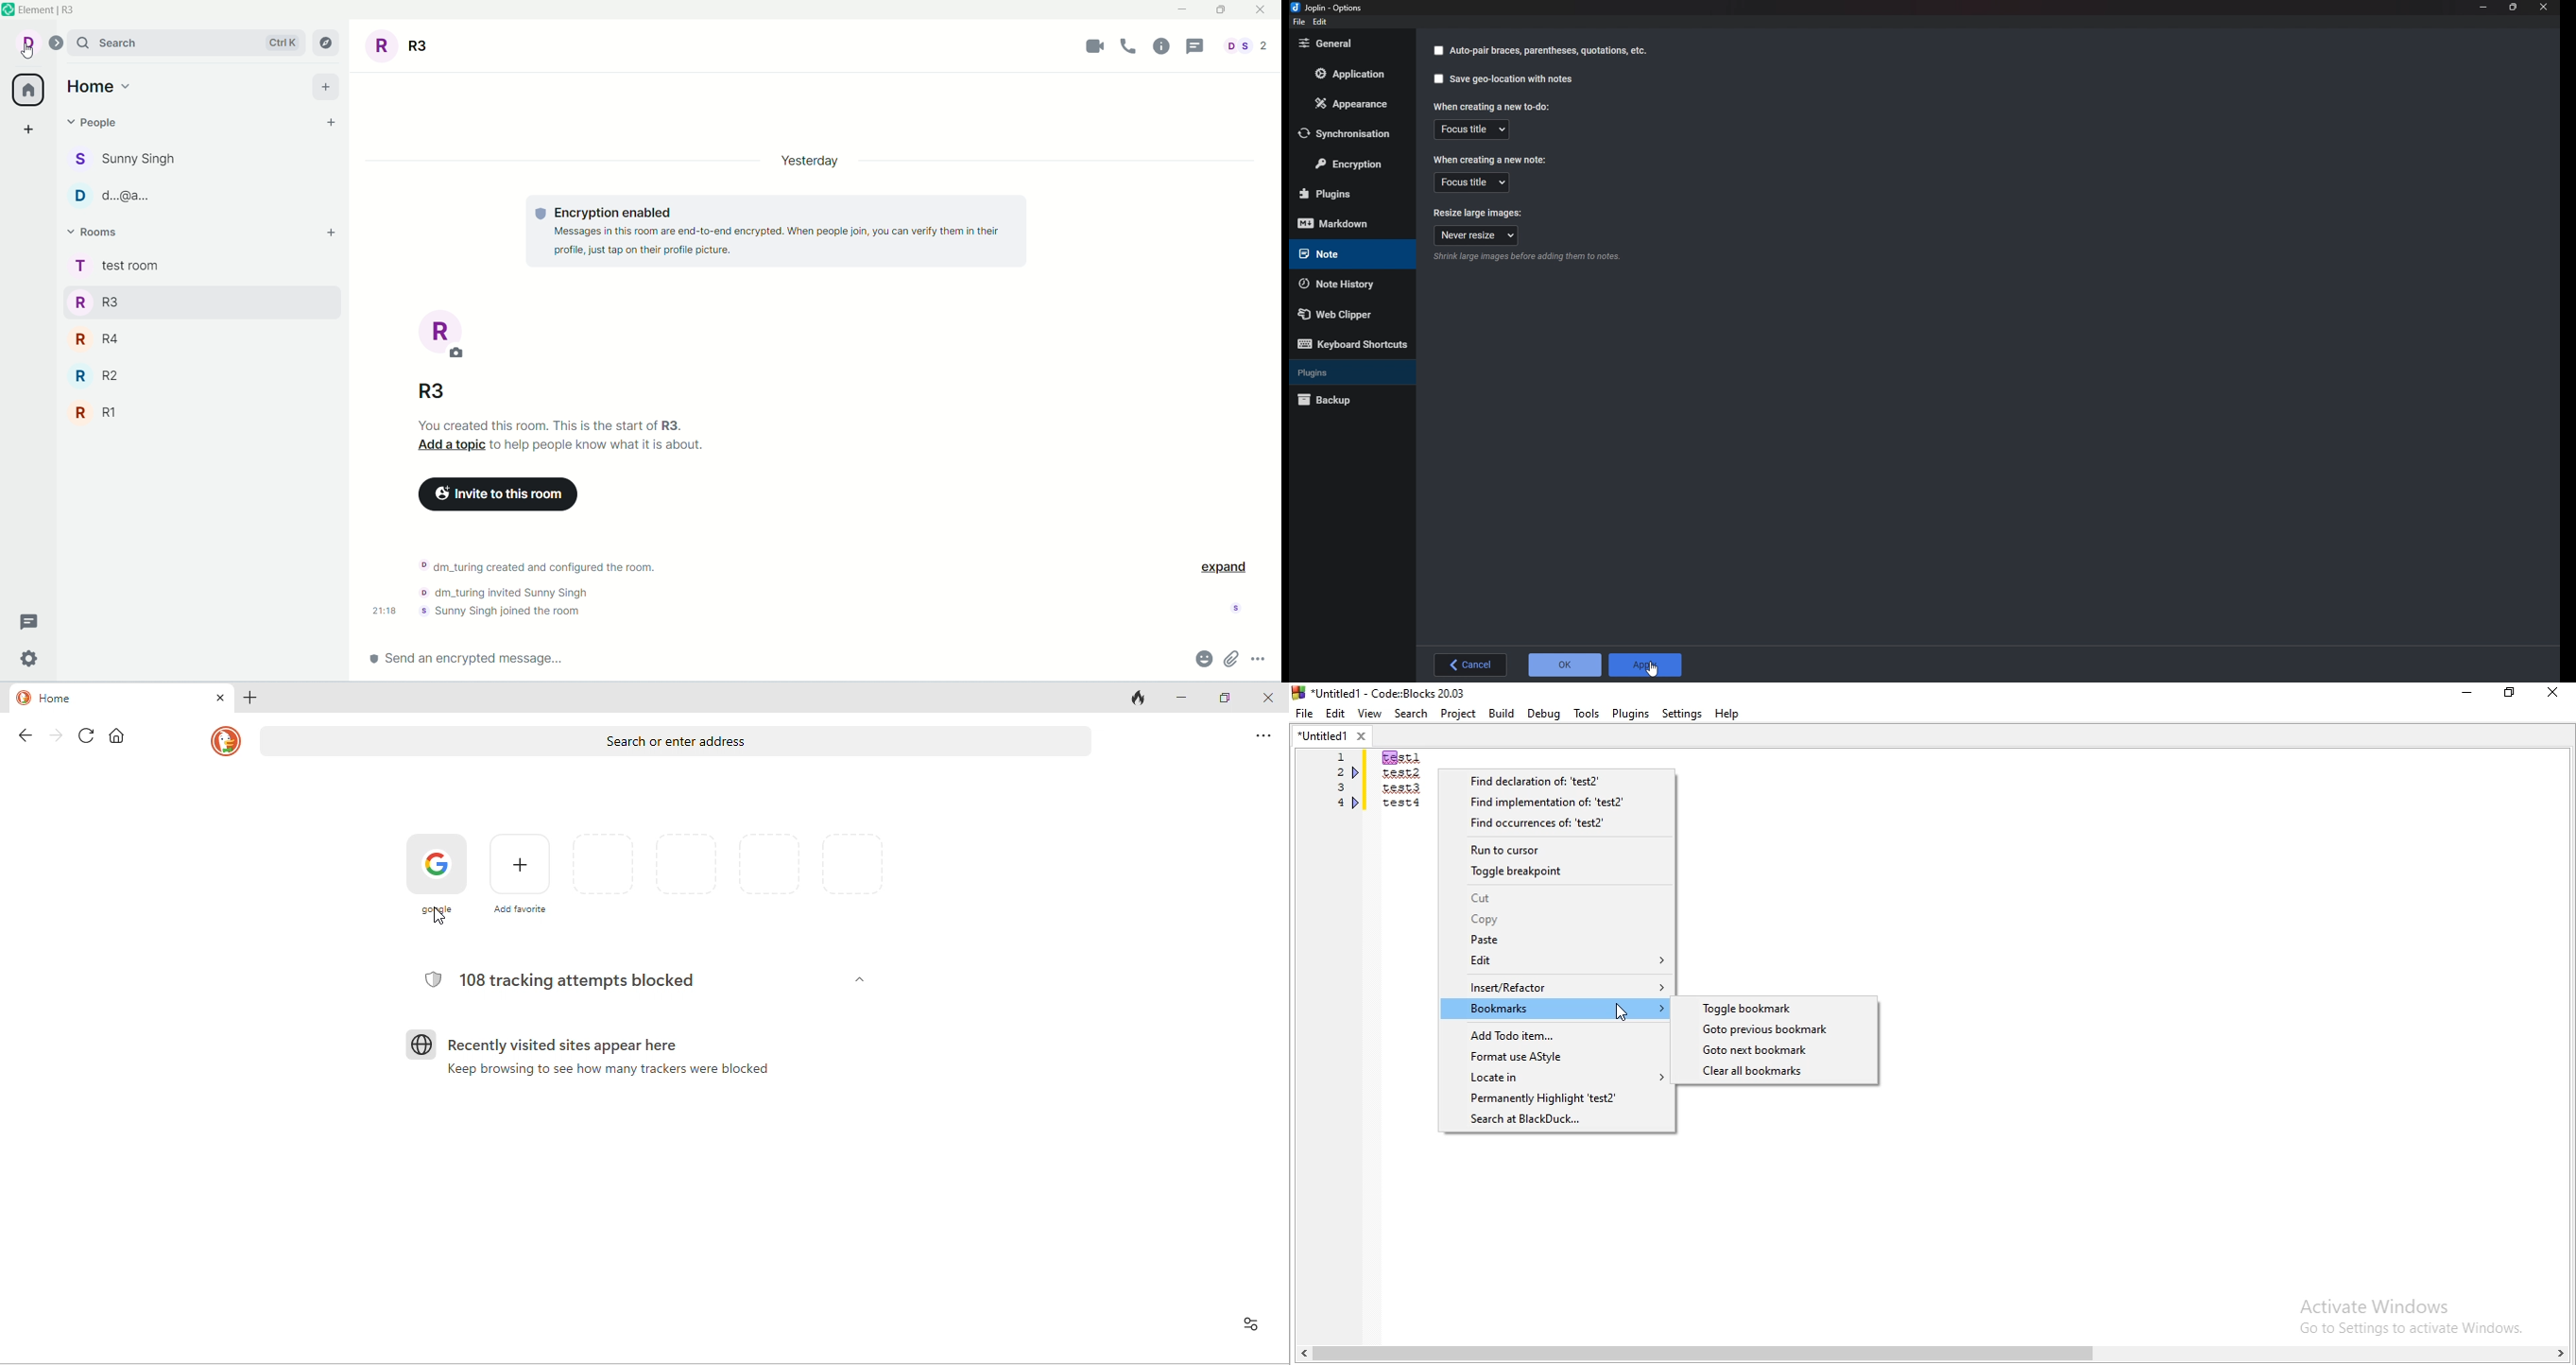 This screenshot has width=2576, height=1372. I want to click on send message, so click(471, 656).